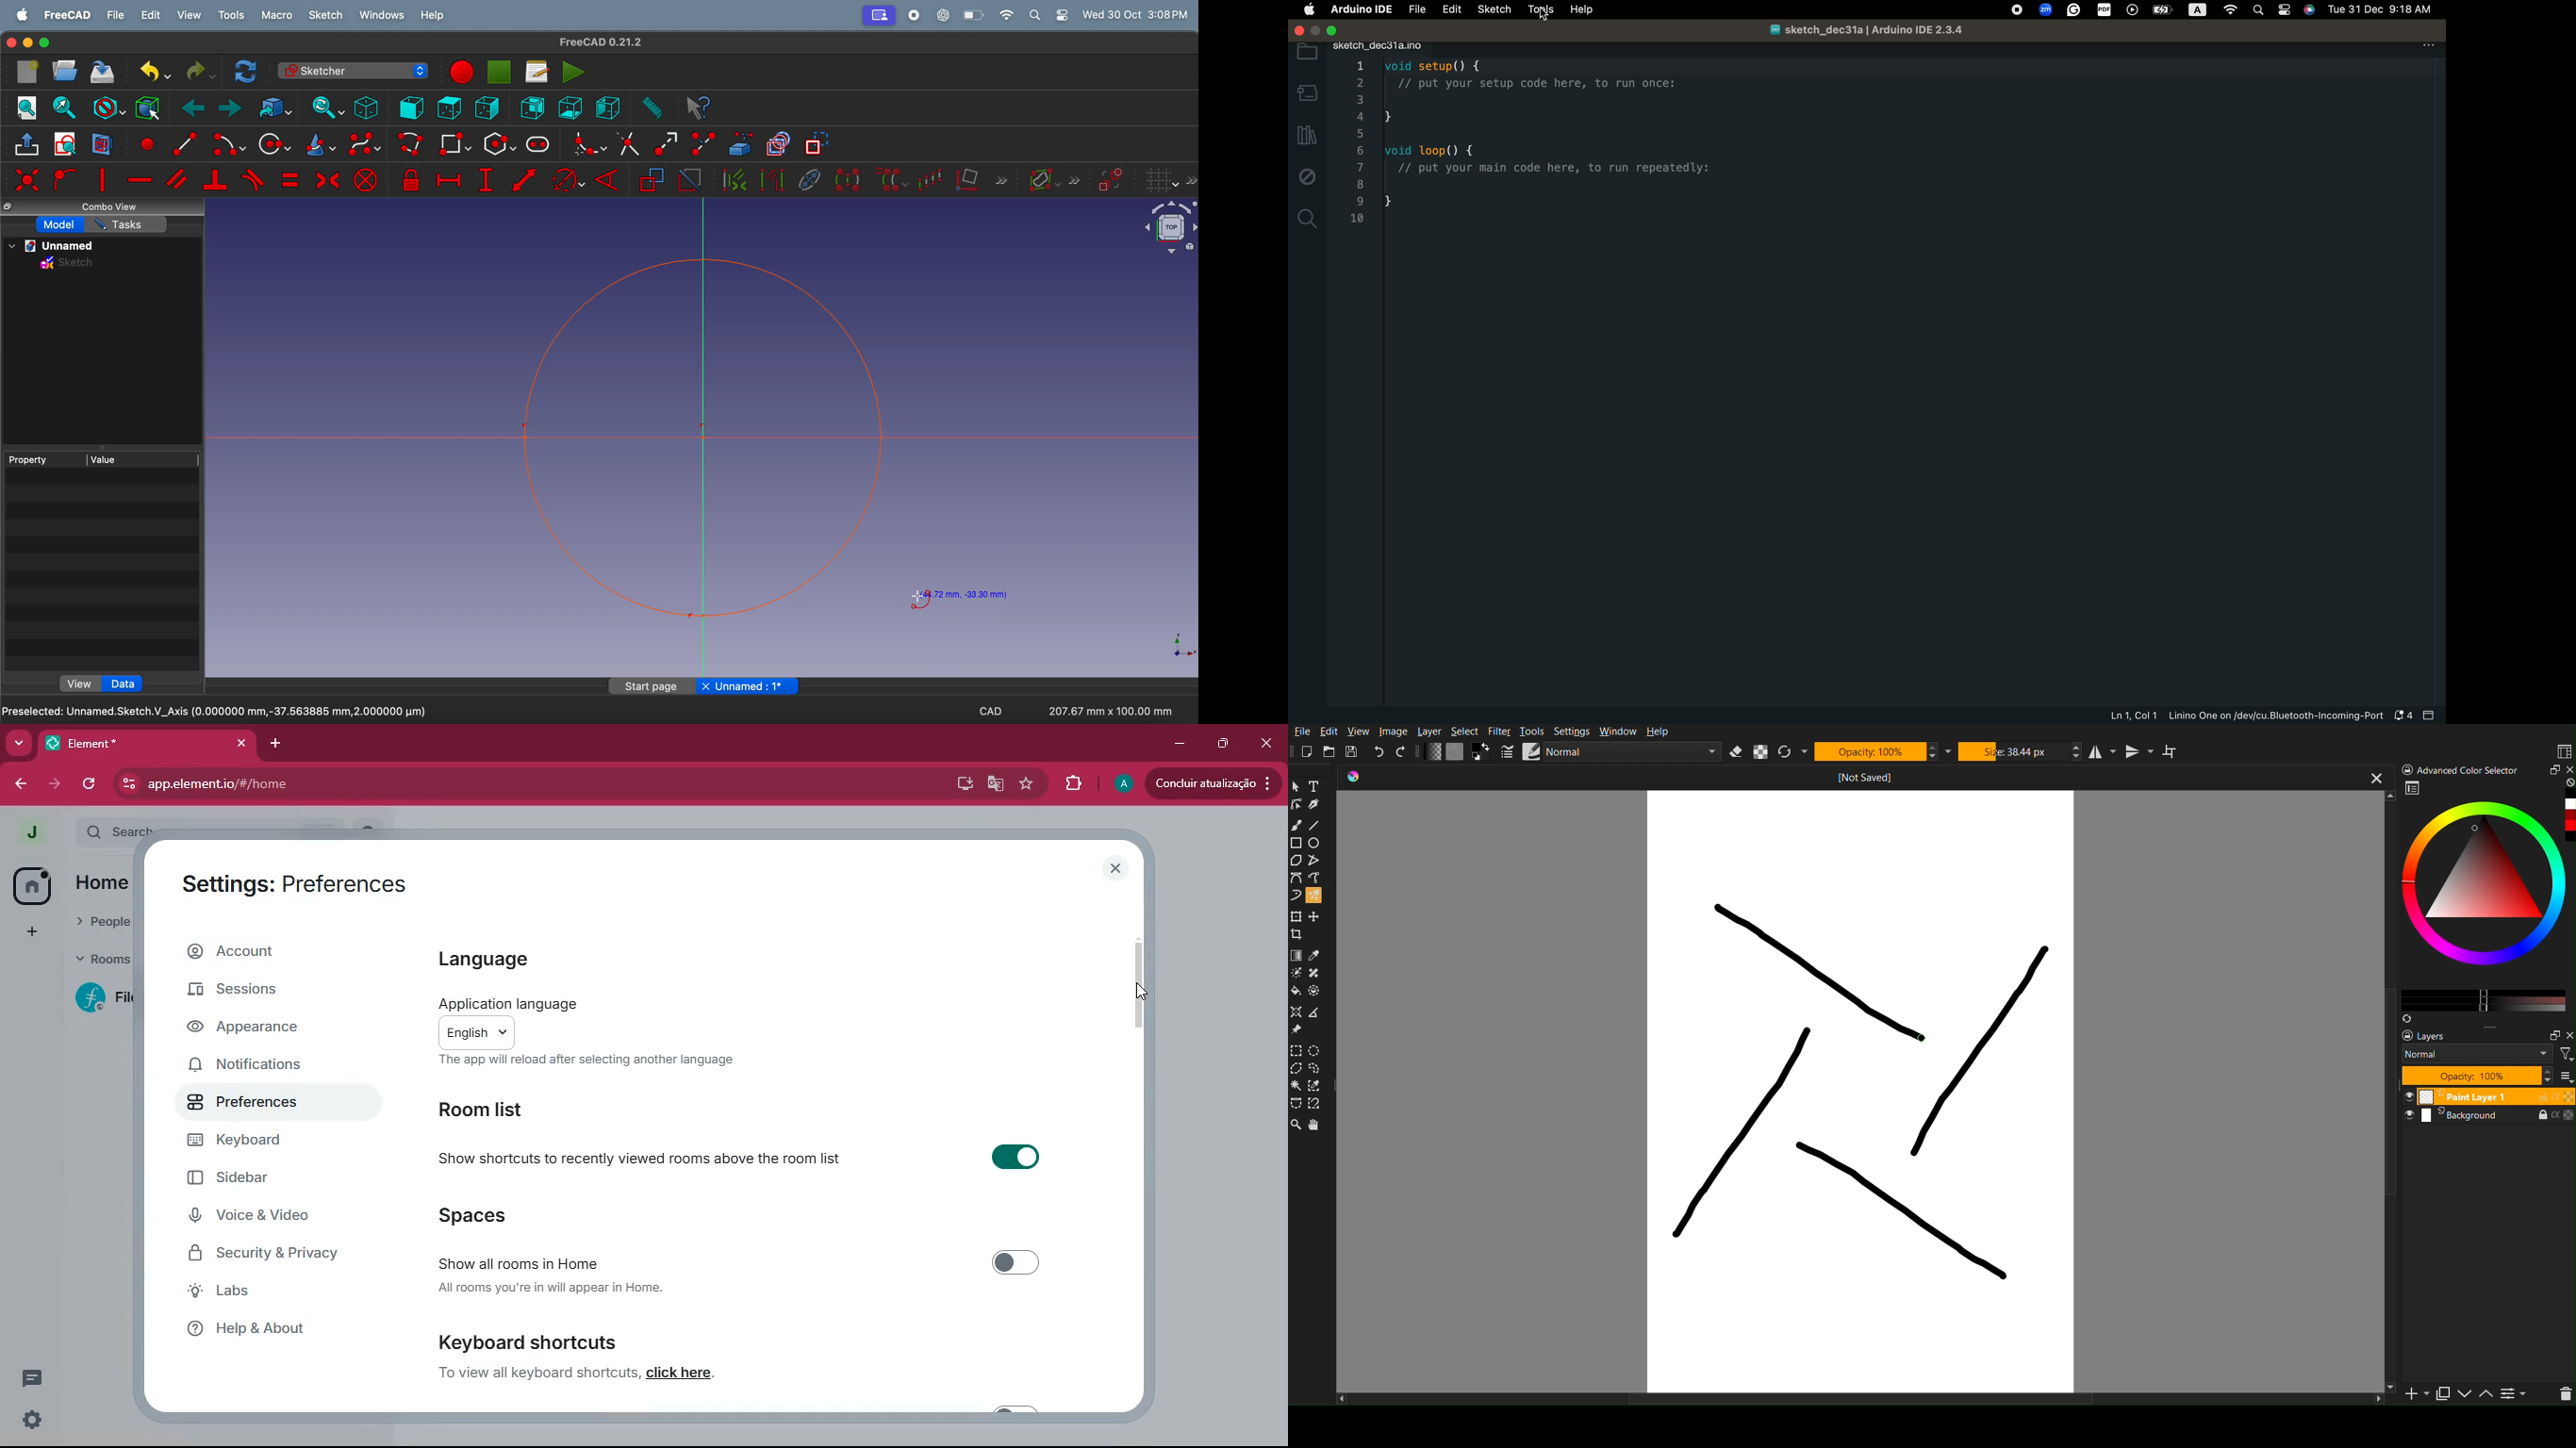 The image size is (2576, 1456). I want to click on all rooms you're in will appear in home, so click(552, 1289).